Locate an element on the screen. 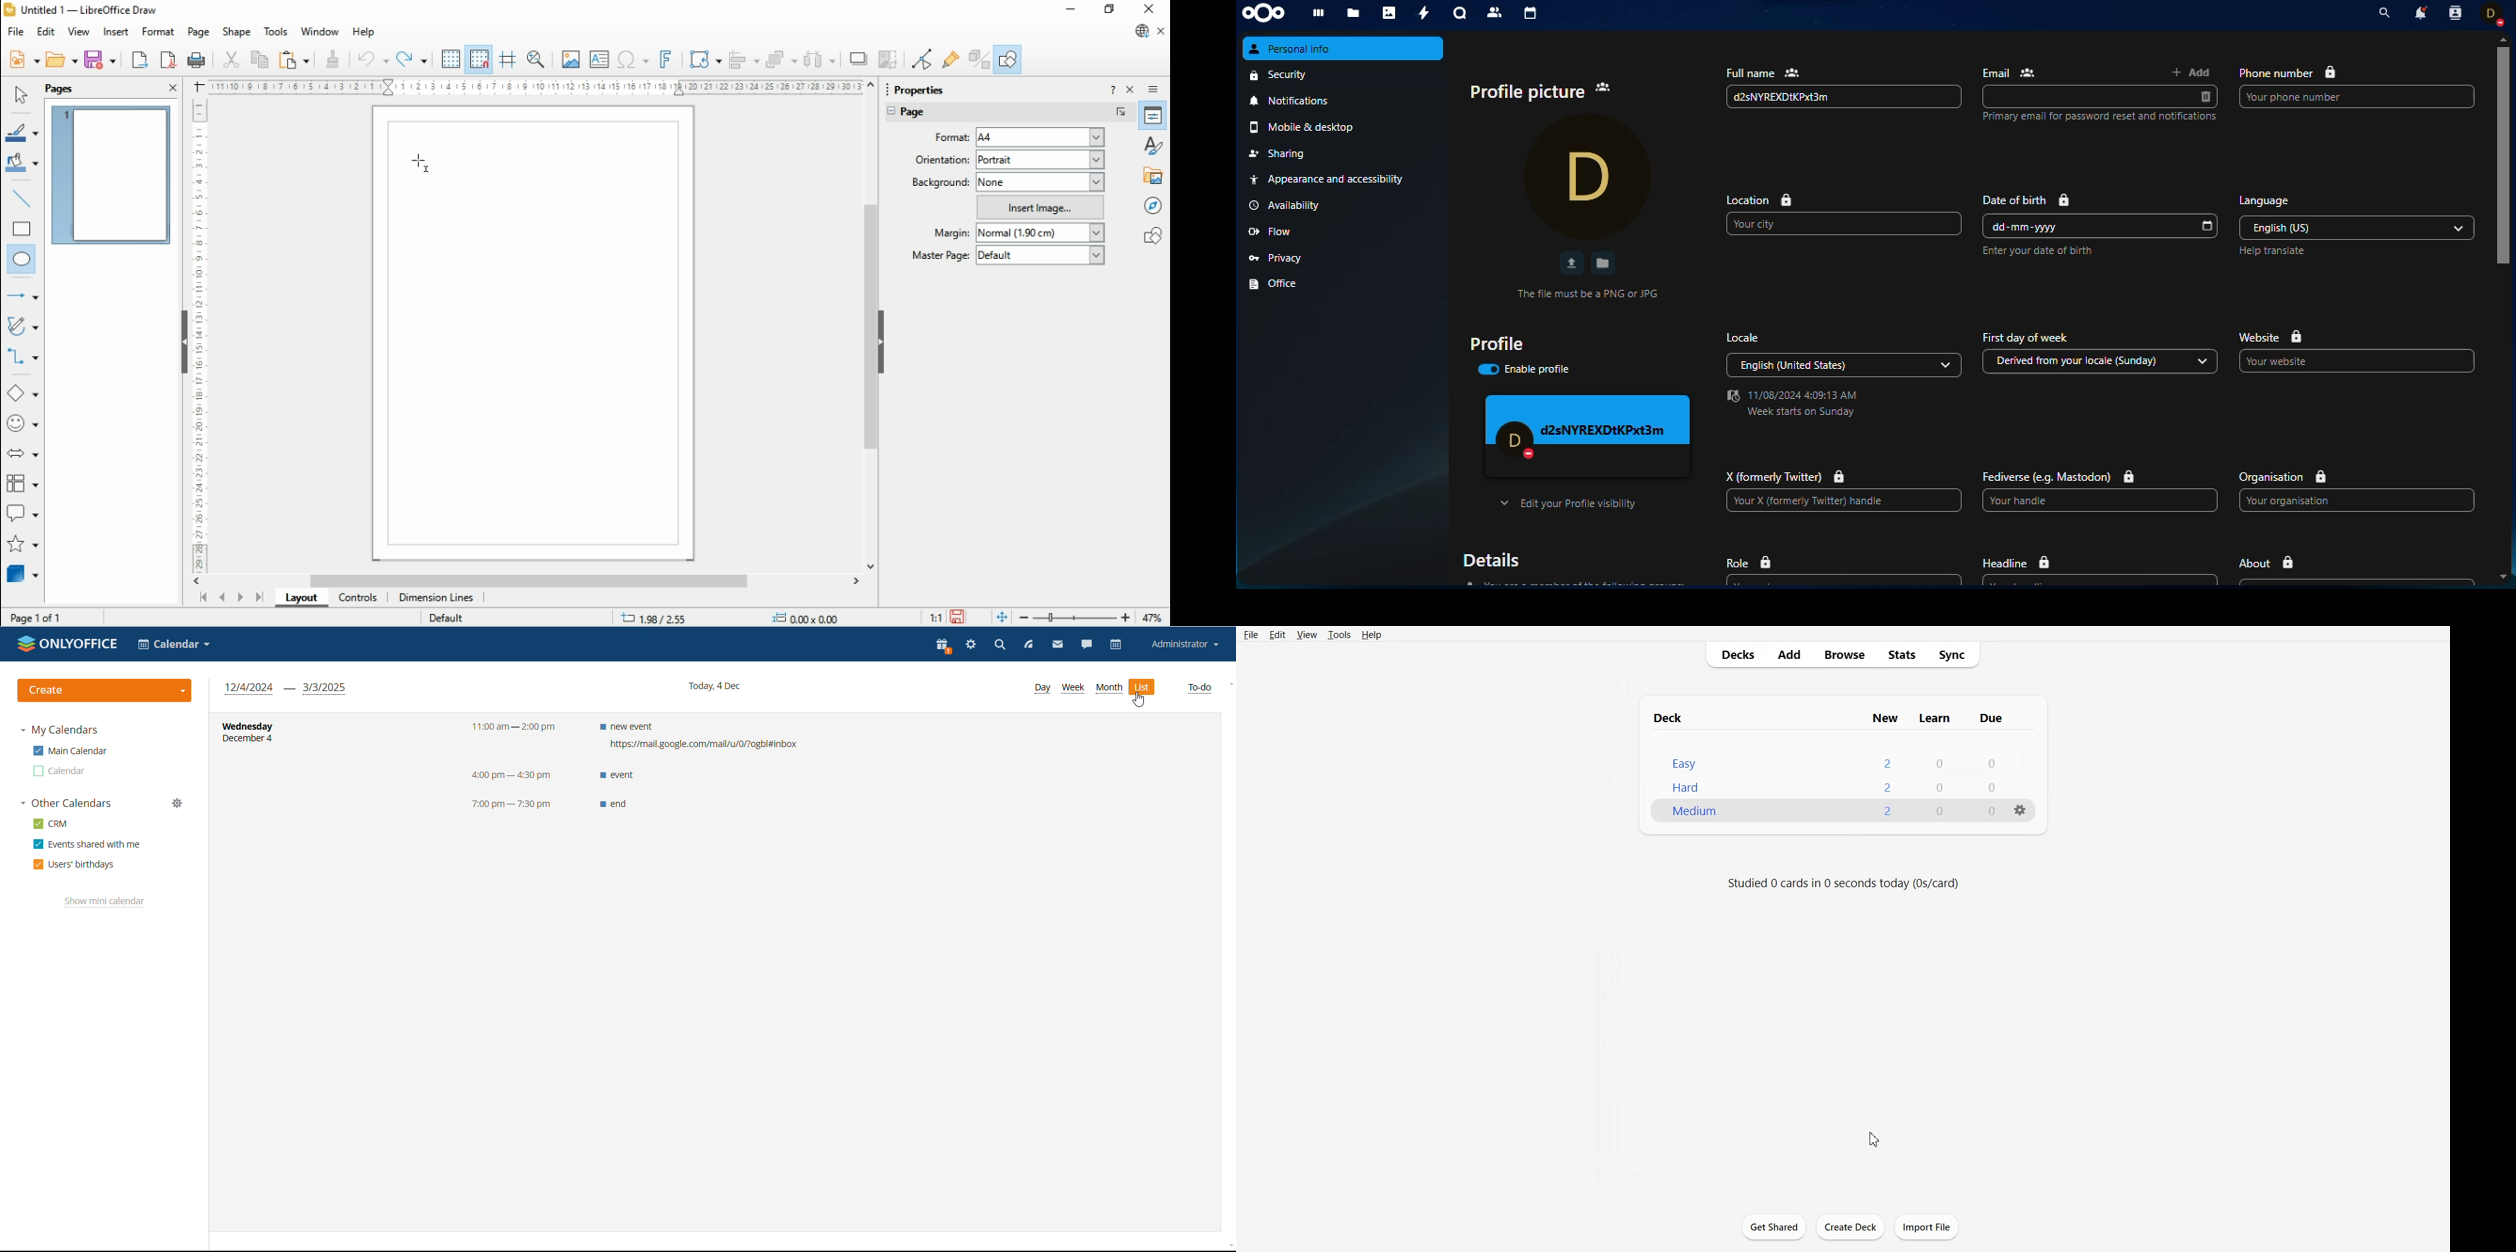 The width and height of the screenshot is (2520, 1260). Deck File is located at coordinates (1839, 754).